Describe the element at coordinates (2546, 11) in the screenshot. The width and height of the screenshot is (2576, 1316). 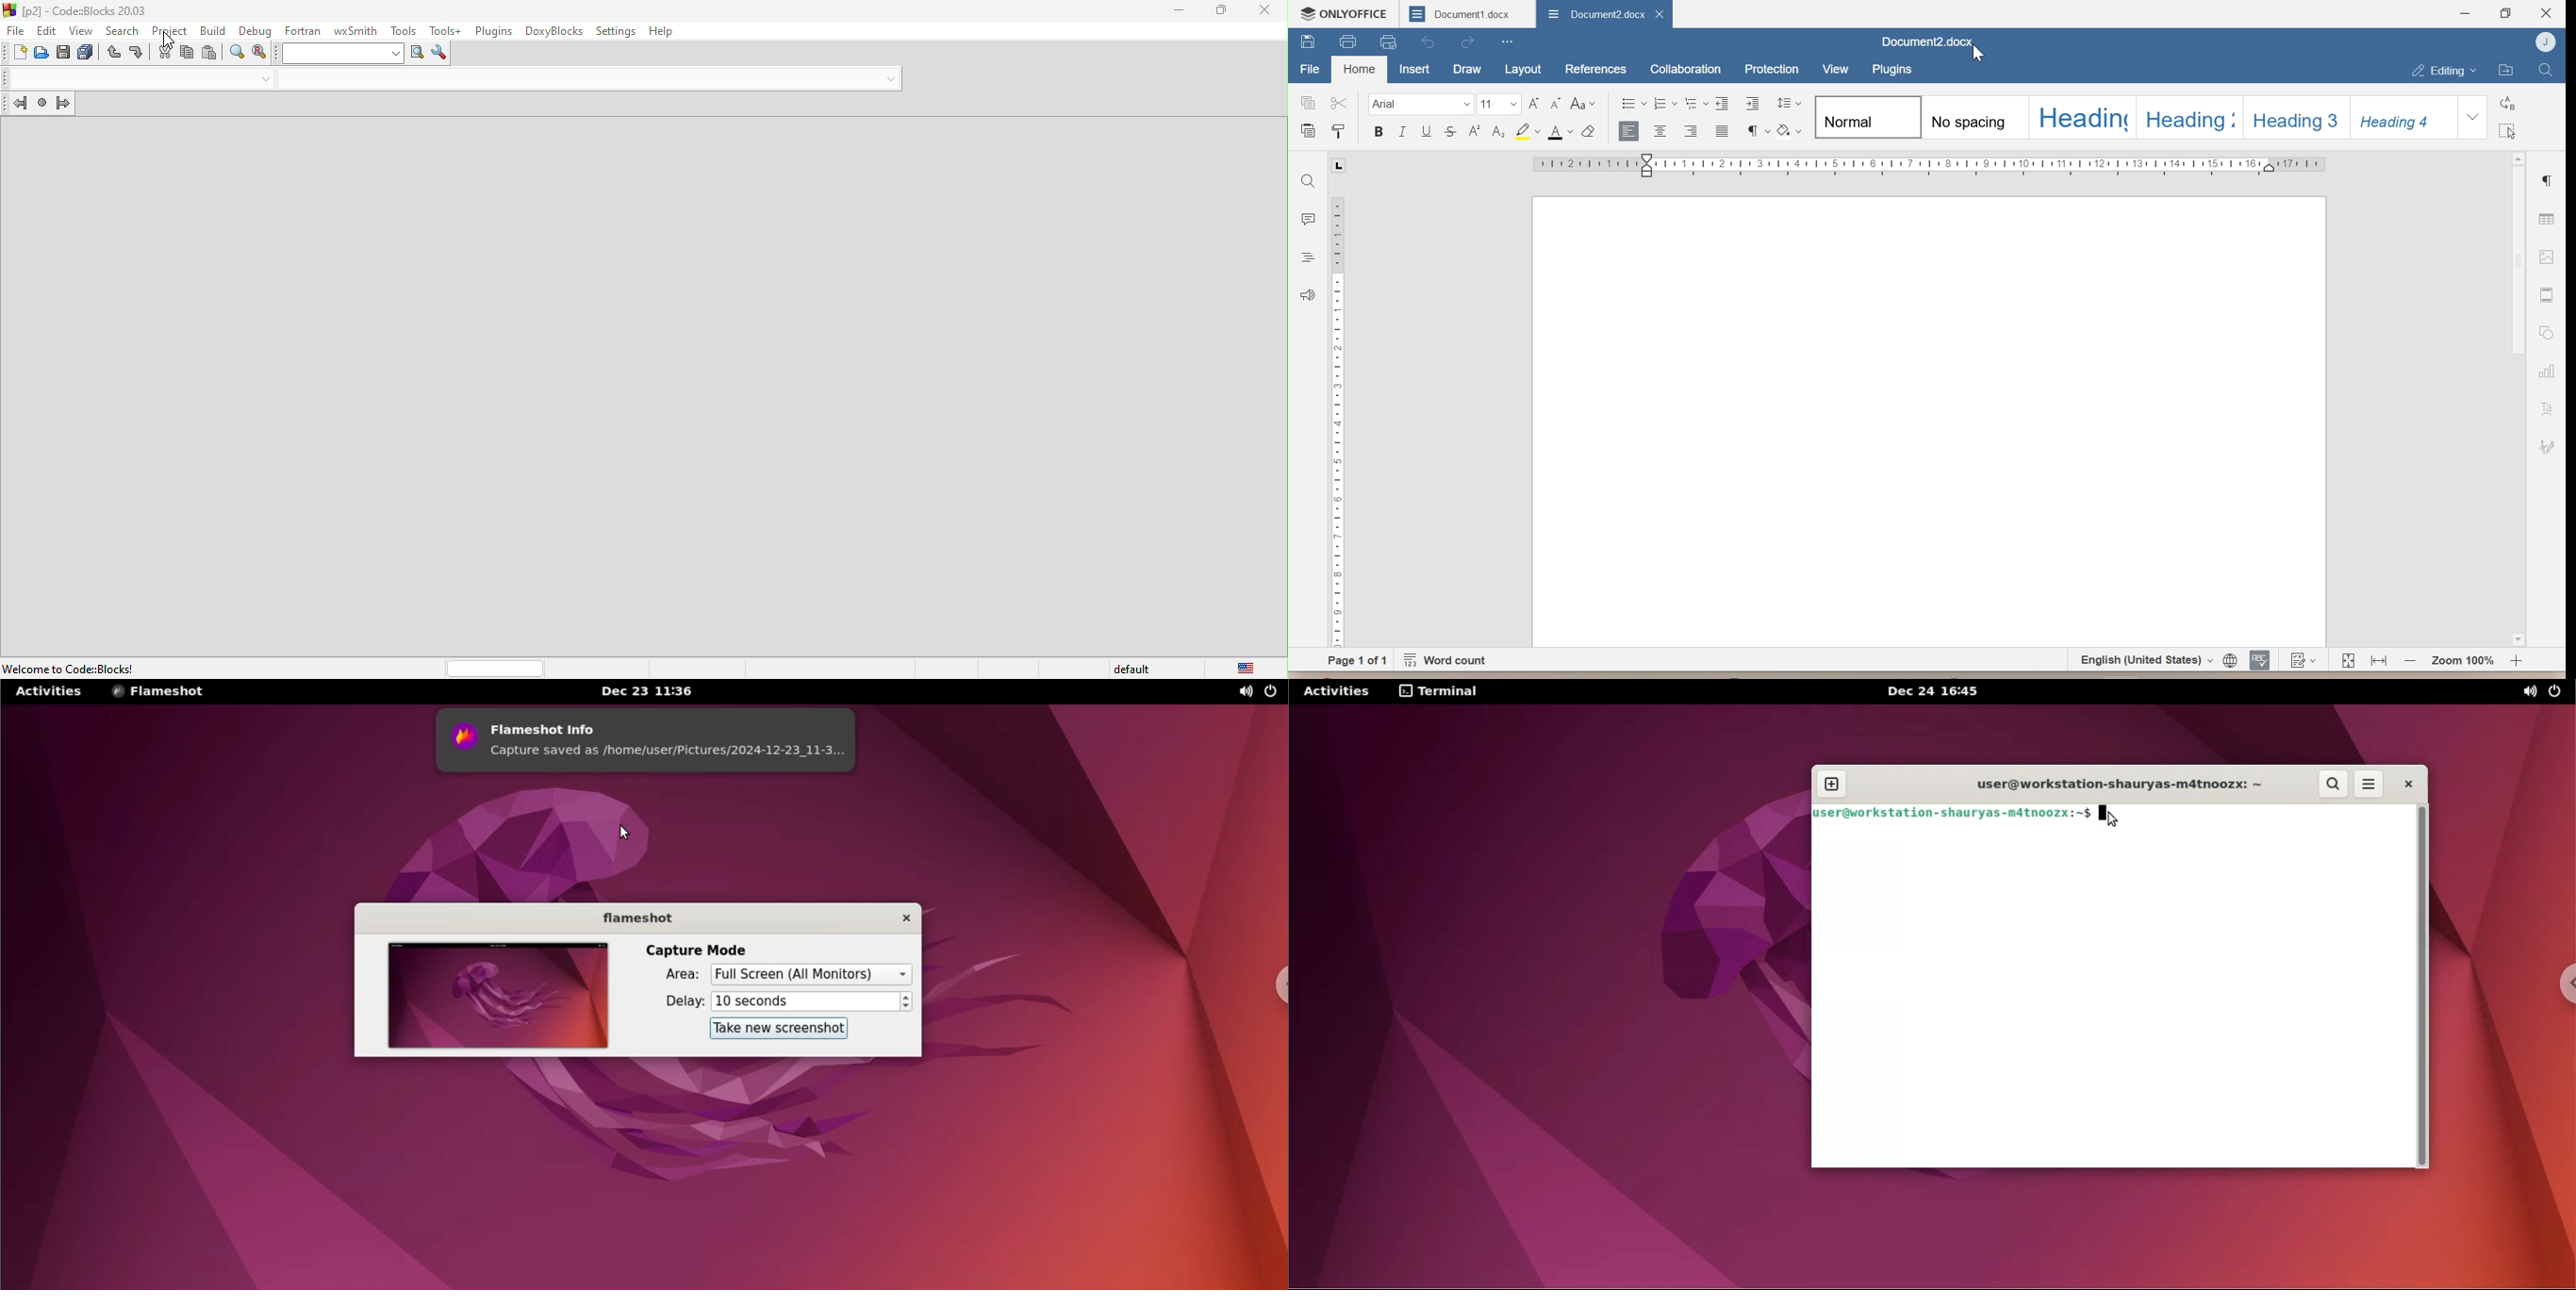
I see `Close` at that location.